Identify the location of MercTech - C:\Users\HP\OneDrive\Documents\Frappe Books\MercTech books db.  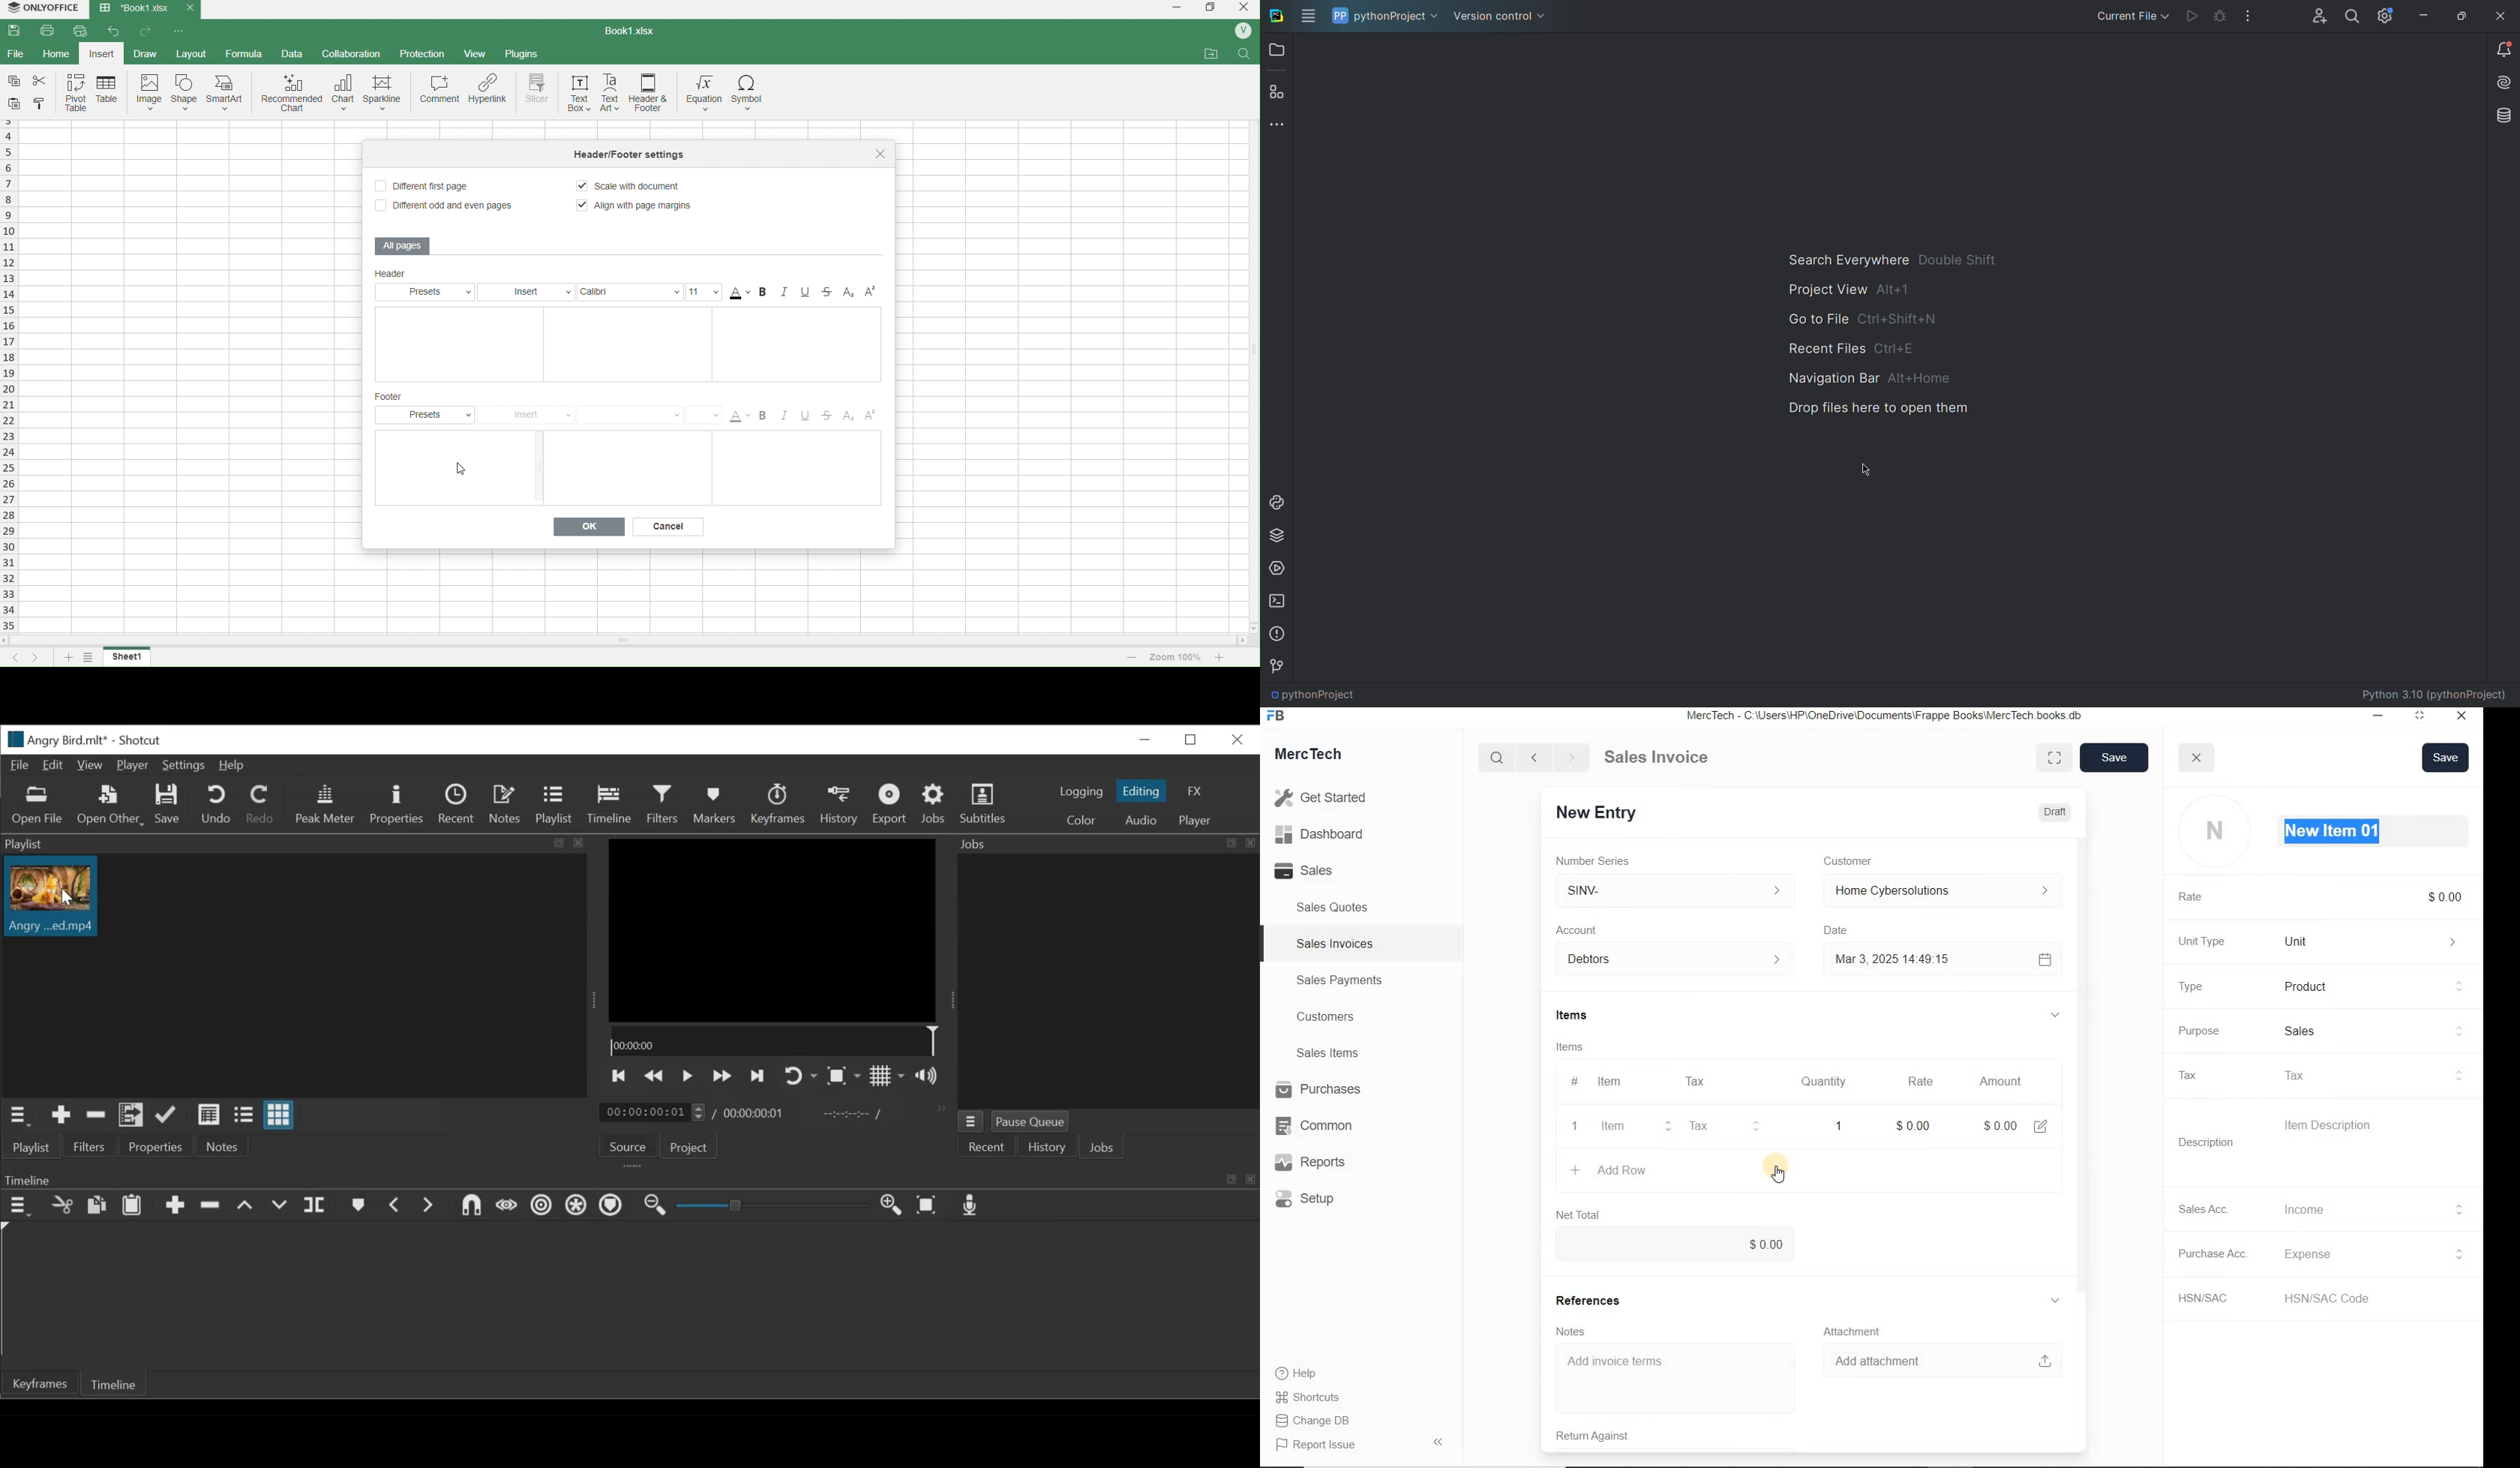
(1886, 716).